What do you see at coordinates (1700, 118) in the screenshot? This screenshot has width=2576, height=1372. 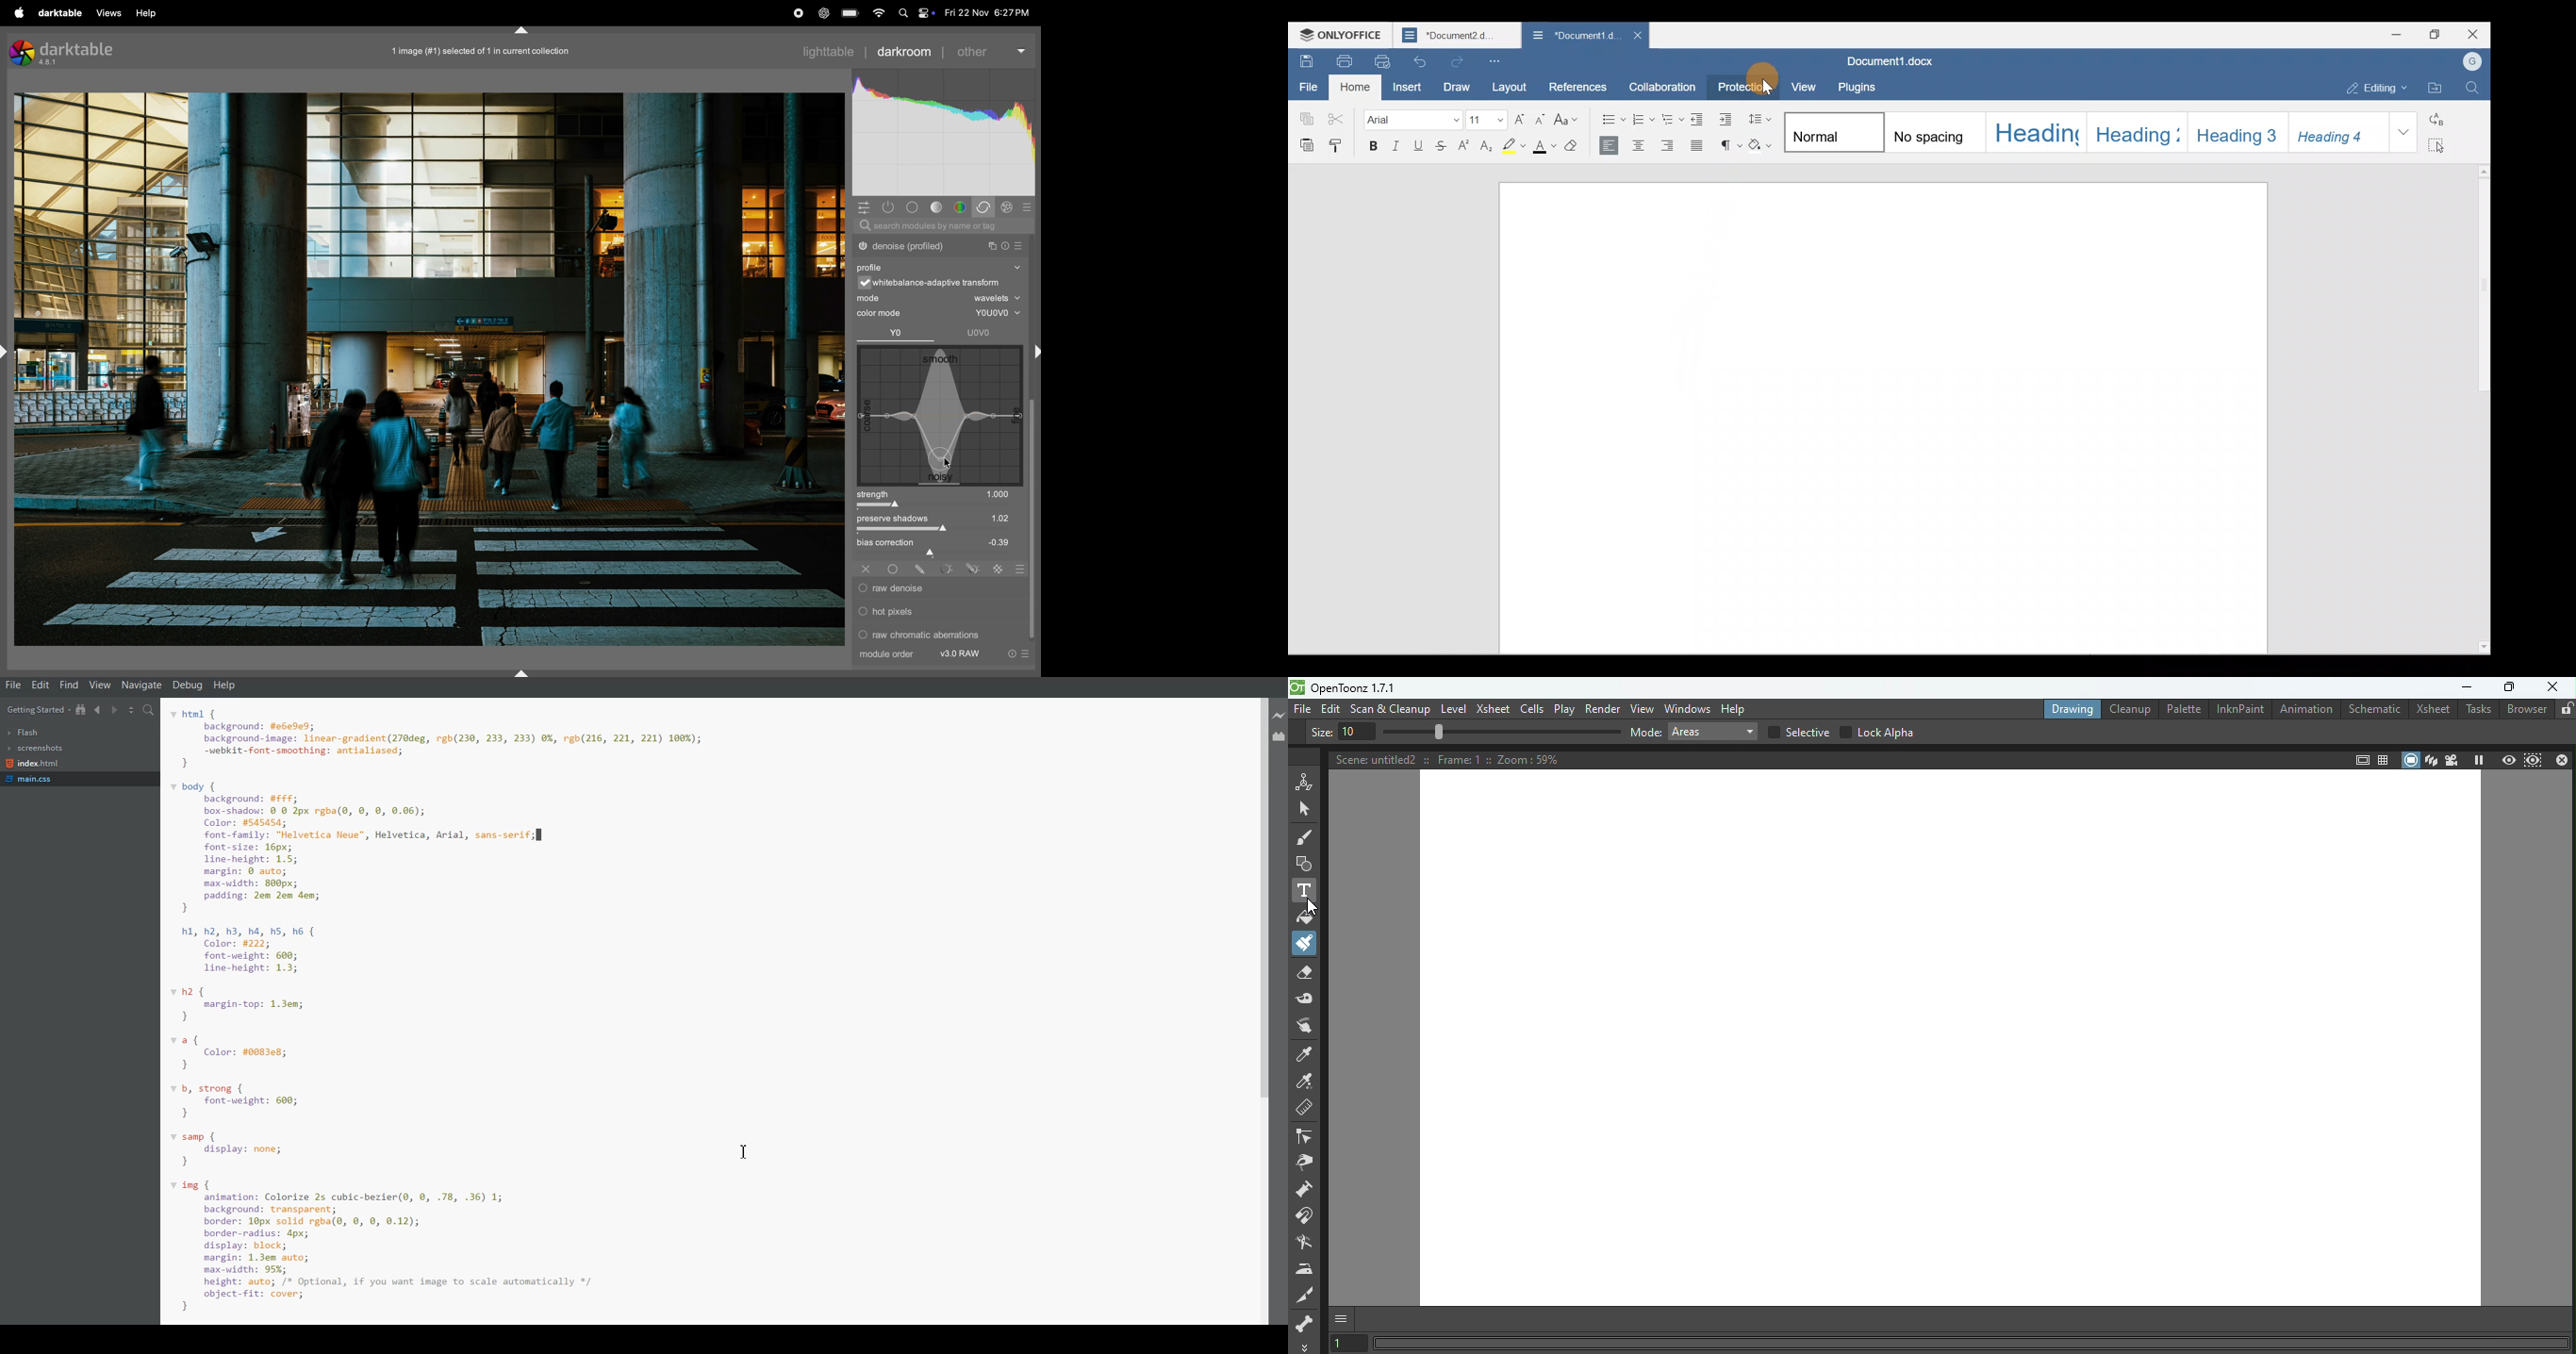 I see `Decrease indent` at bounding box center [1700, 118].